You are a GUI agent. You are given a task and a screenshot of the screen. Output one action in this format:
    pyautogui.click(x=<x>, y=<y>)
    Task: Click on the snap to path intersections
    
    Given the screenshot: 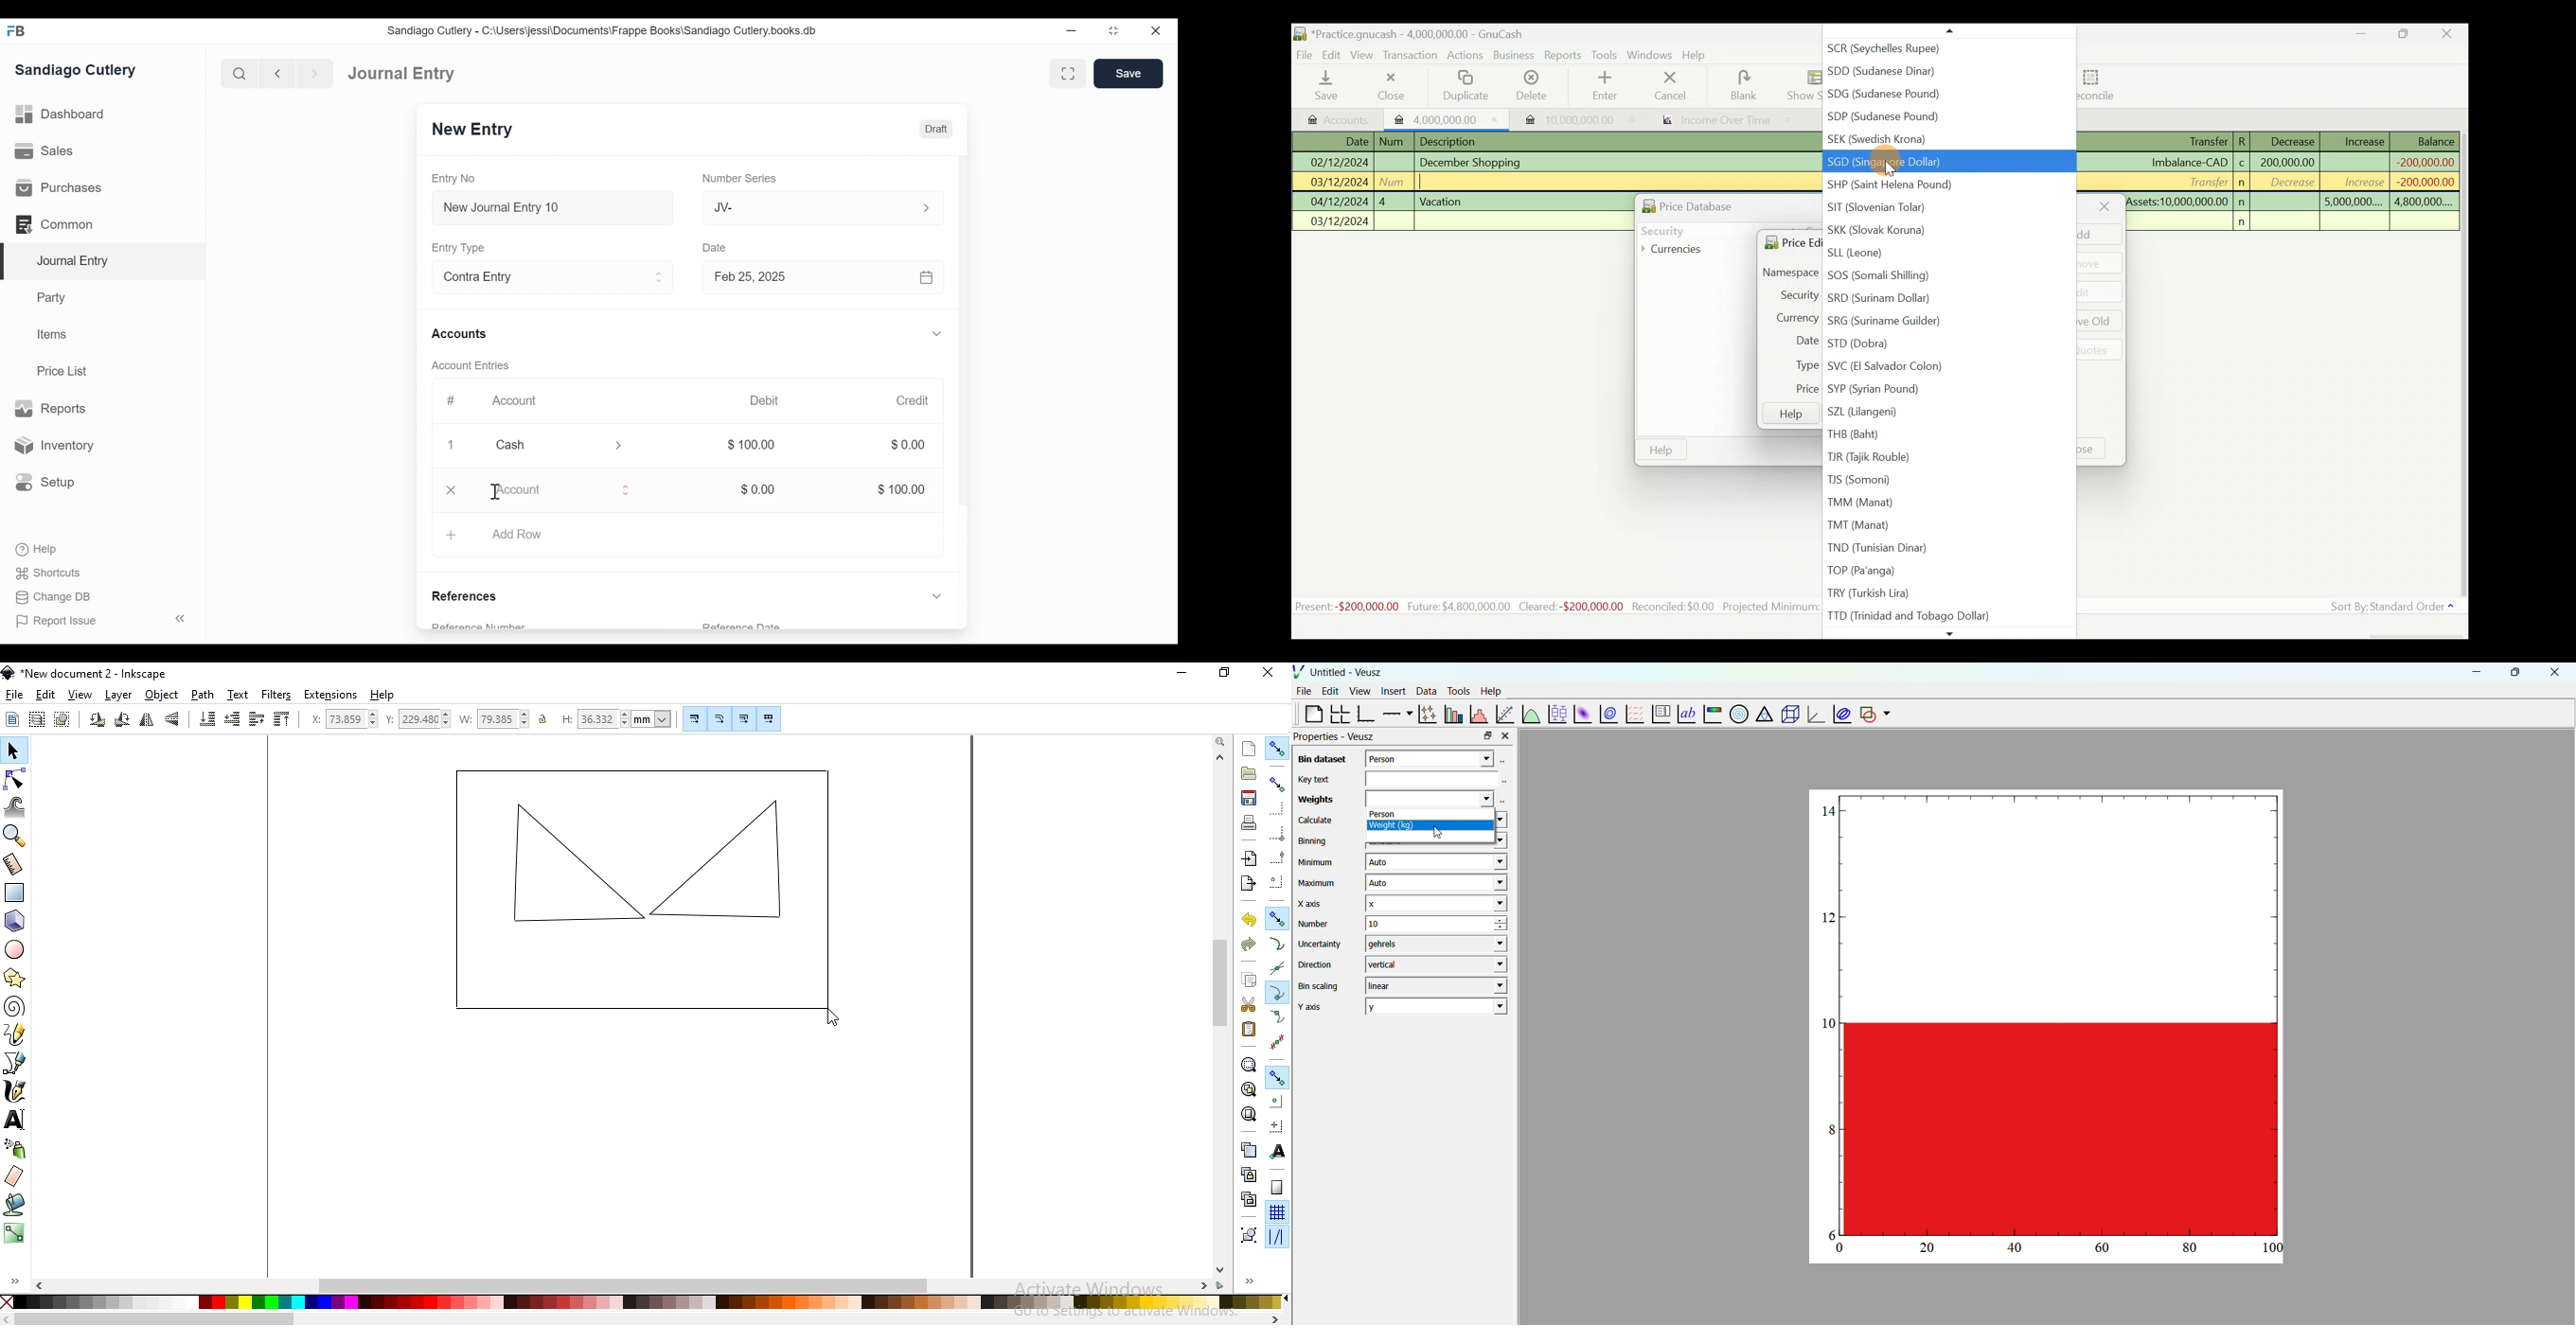 What is the action you would take?
    pyautogui.click(x=1280, y=967)
    